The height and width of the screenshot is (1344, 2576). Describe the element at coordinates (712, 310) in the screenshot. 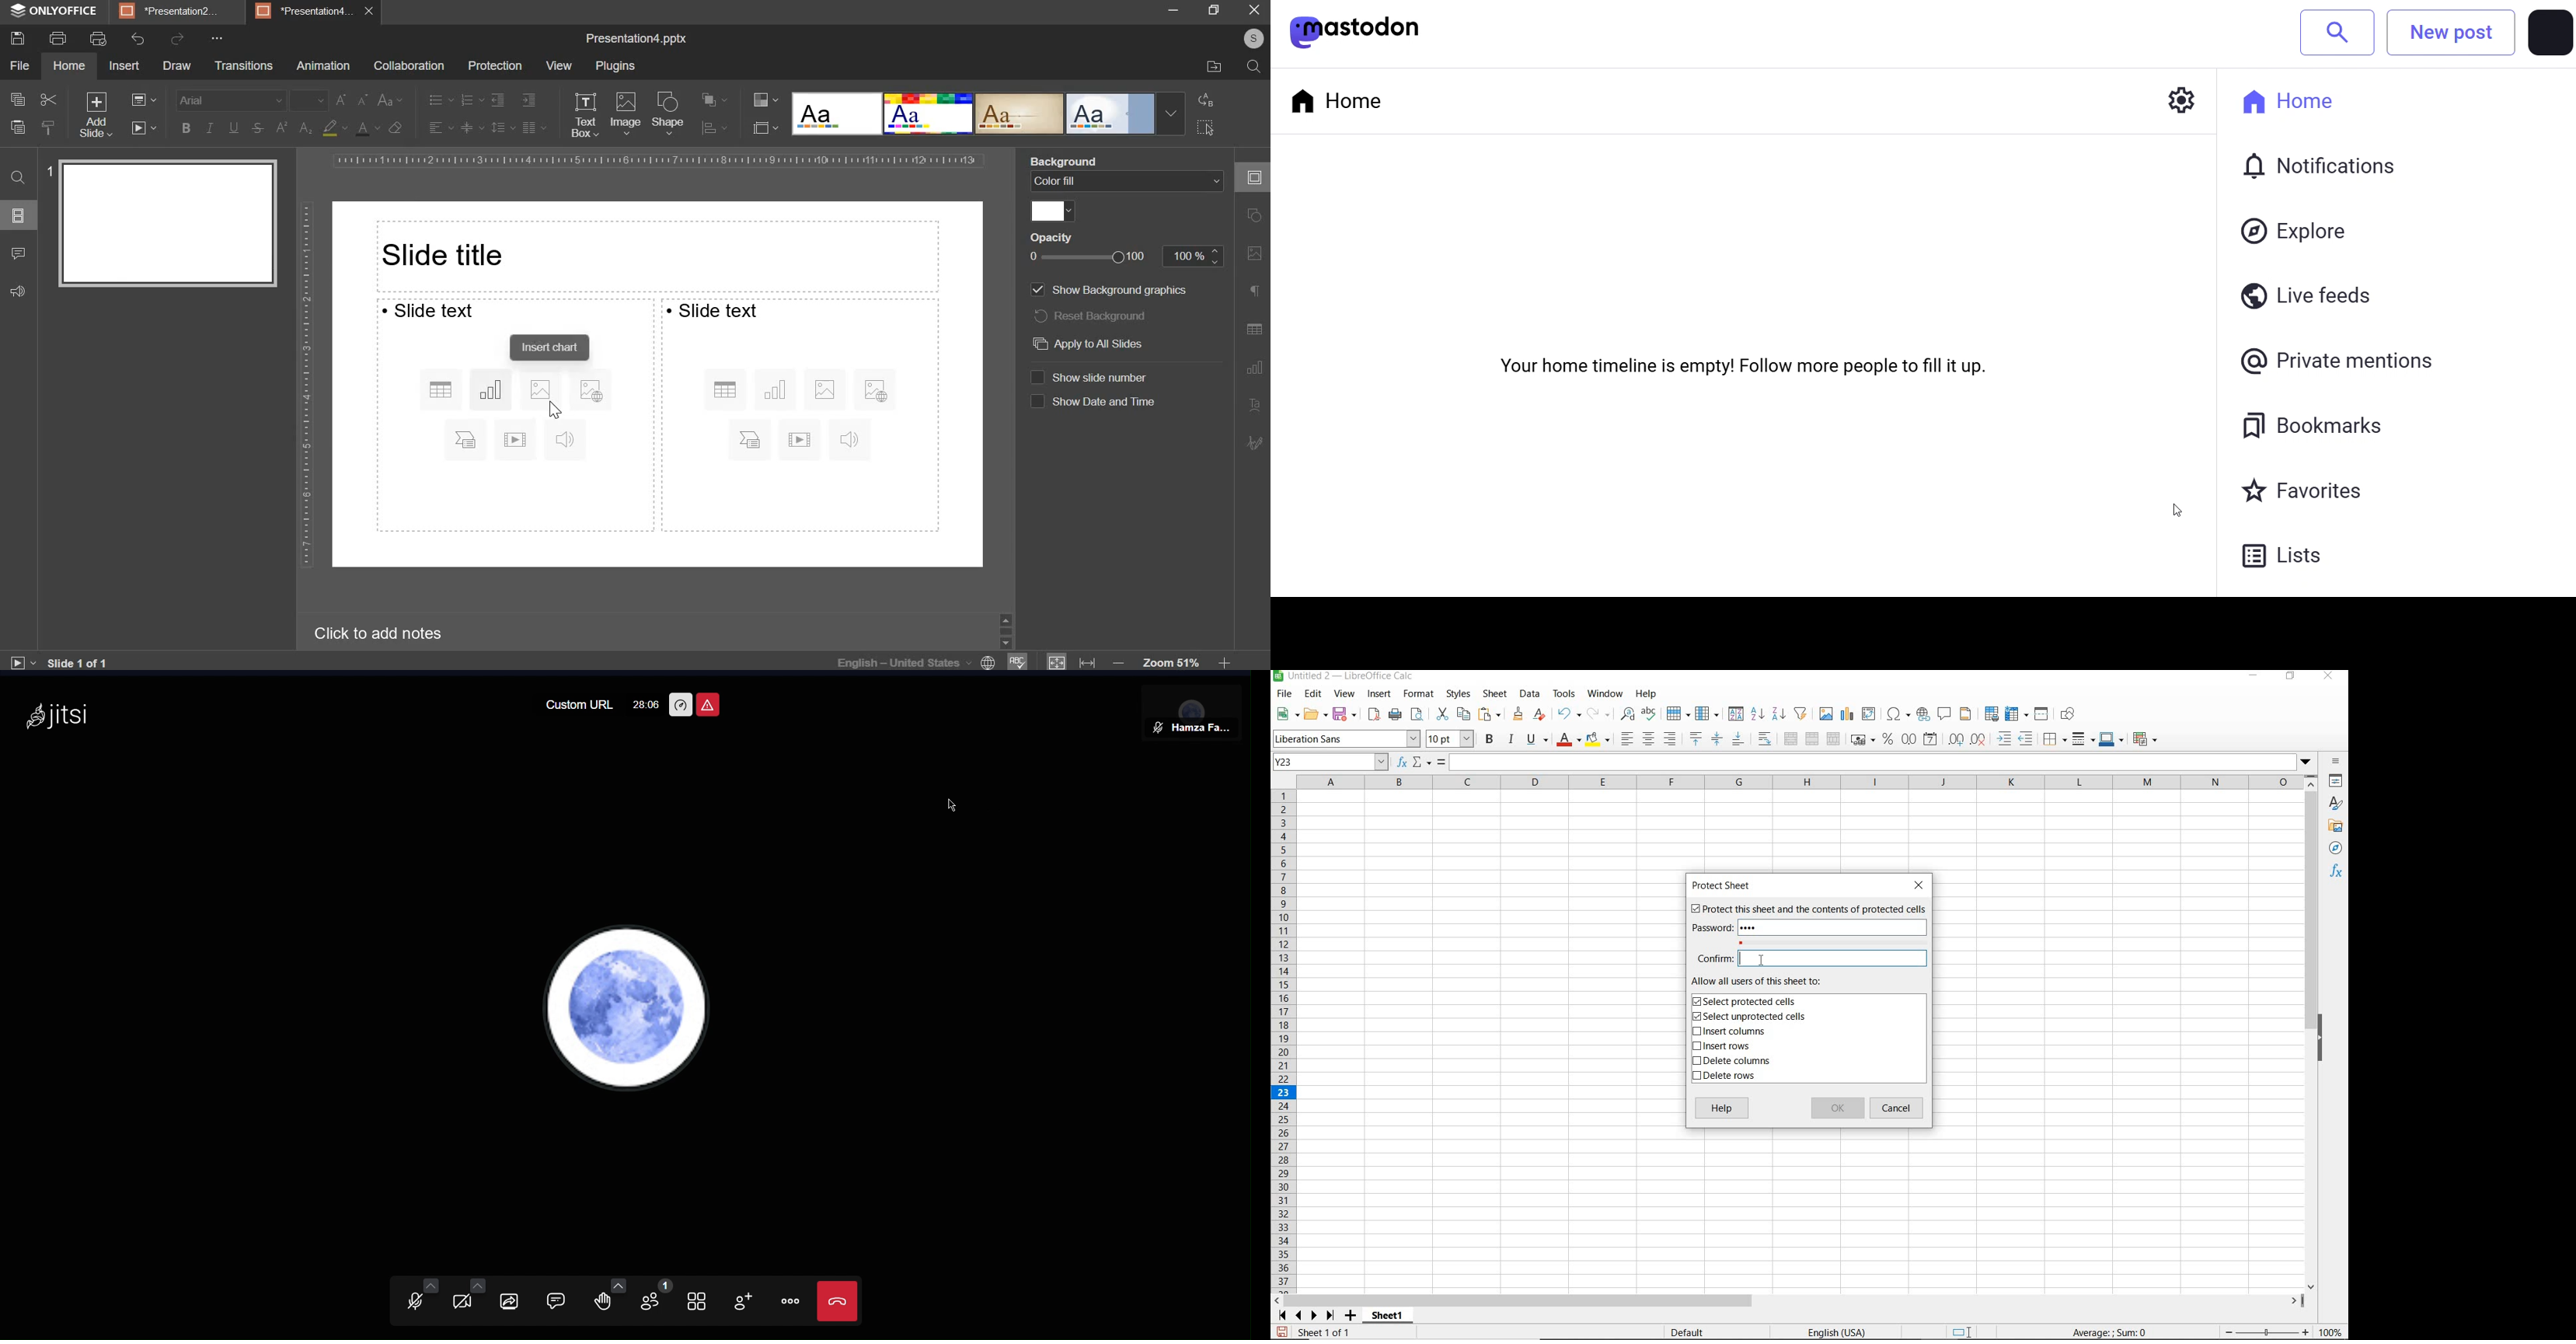

I see `text` at that location.